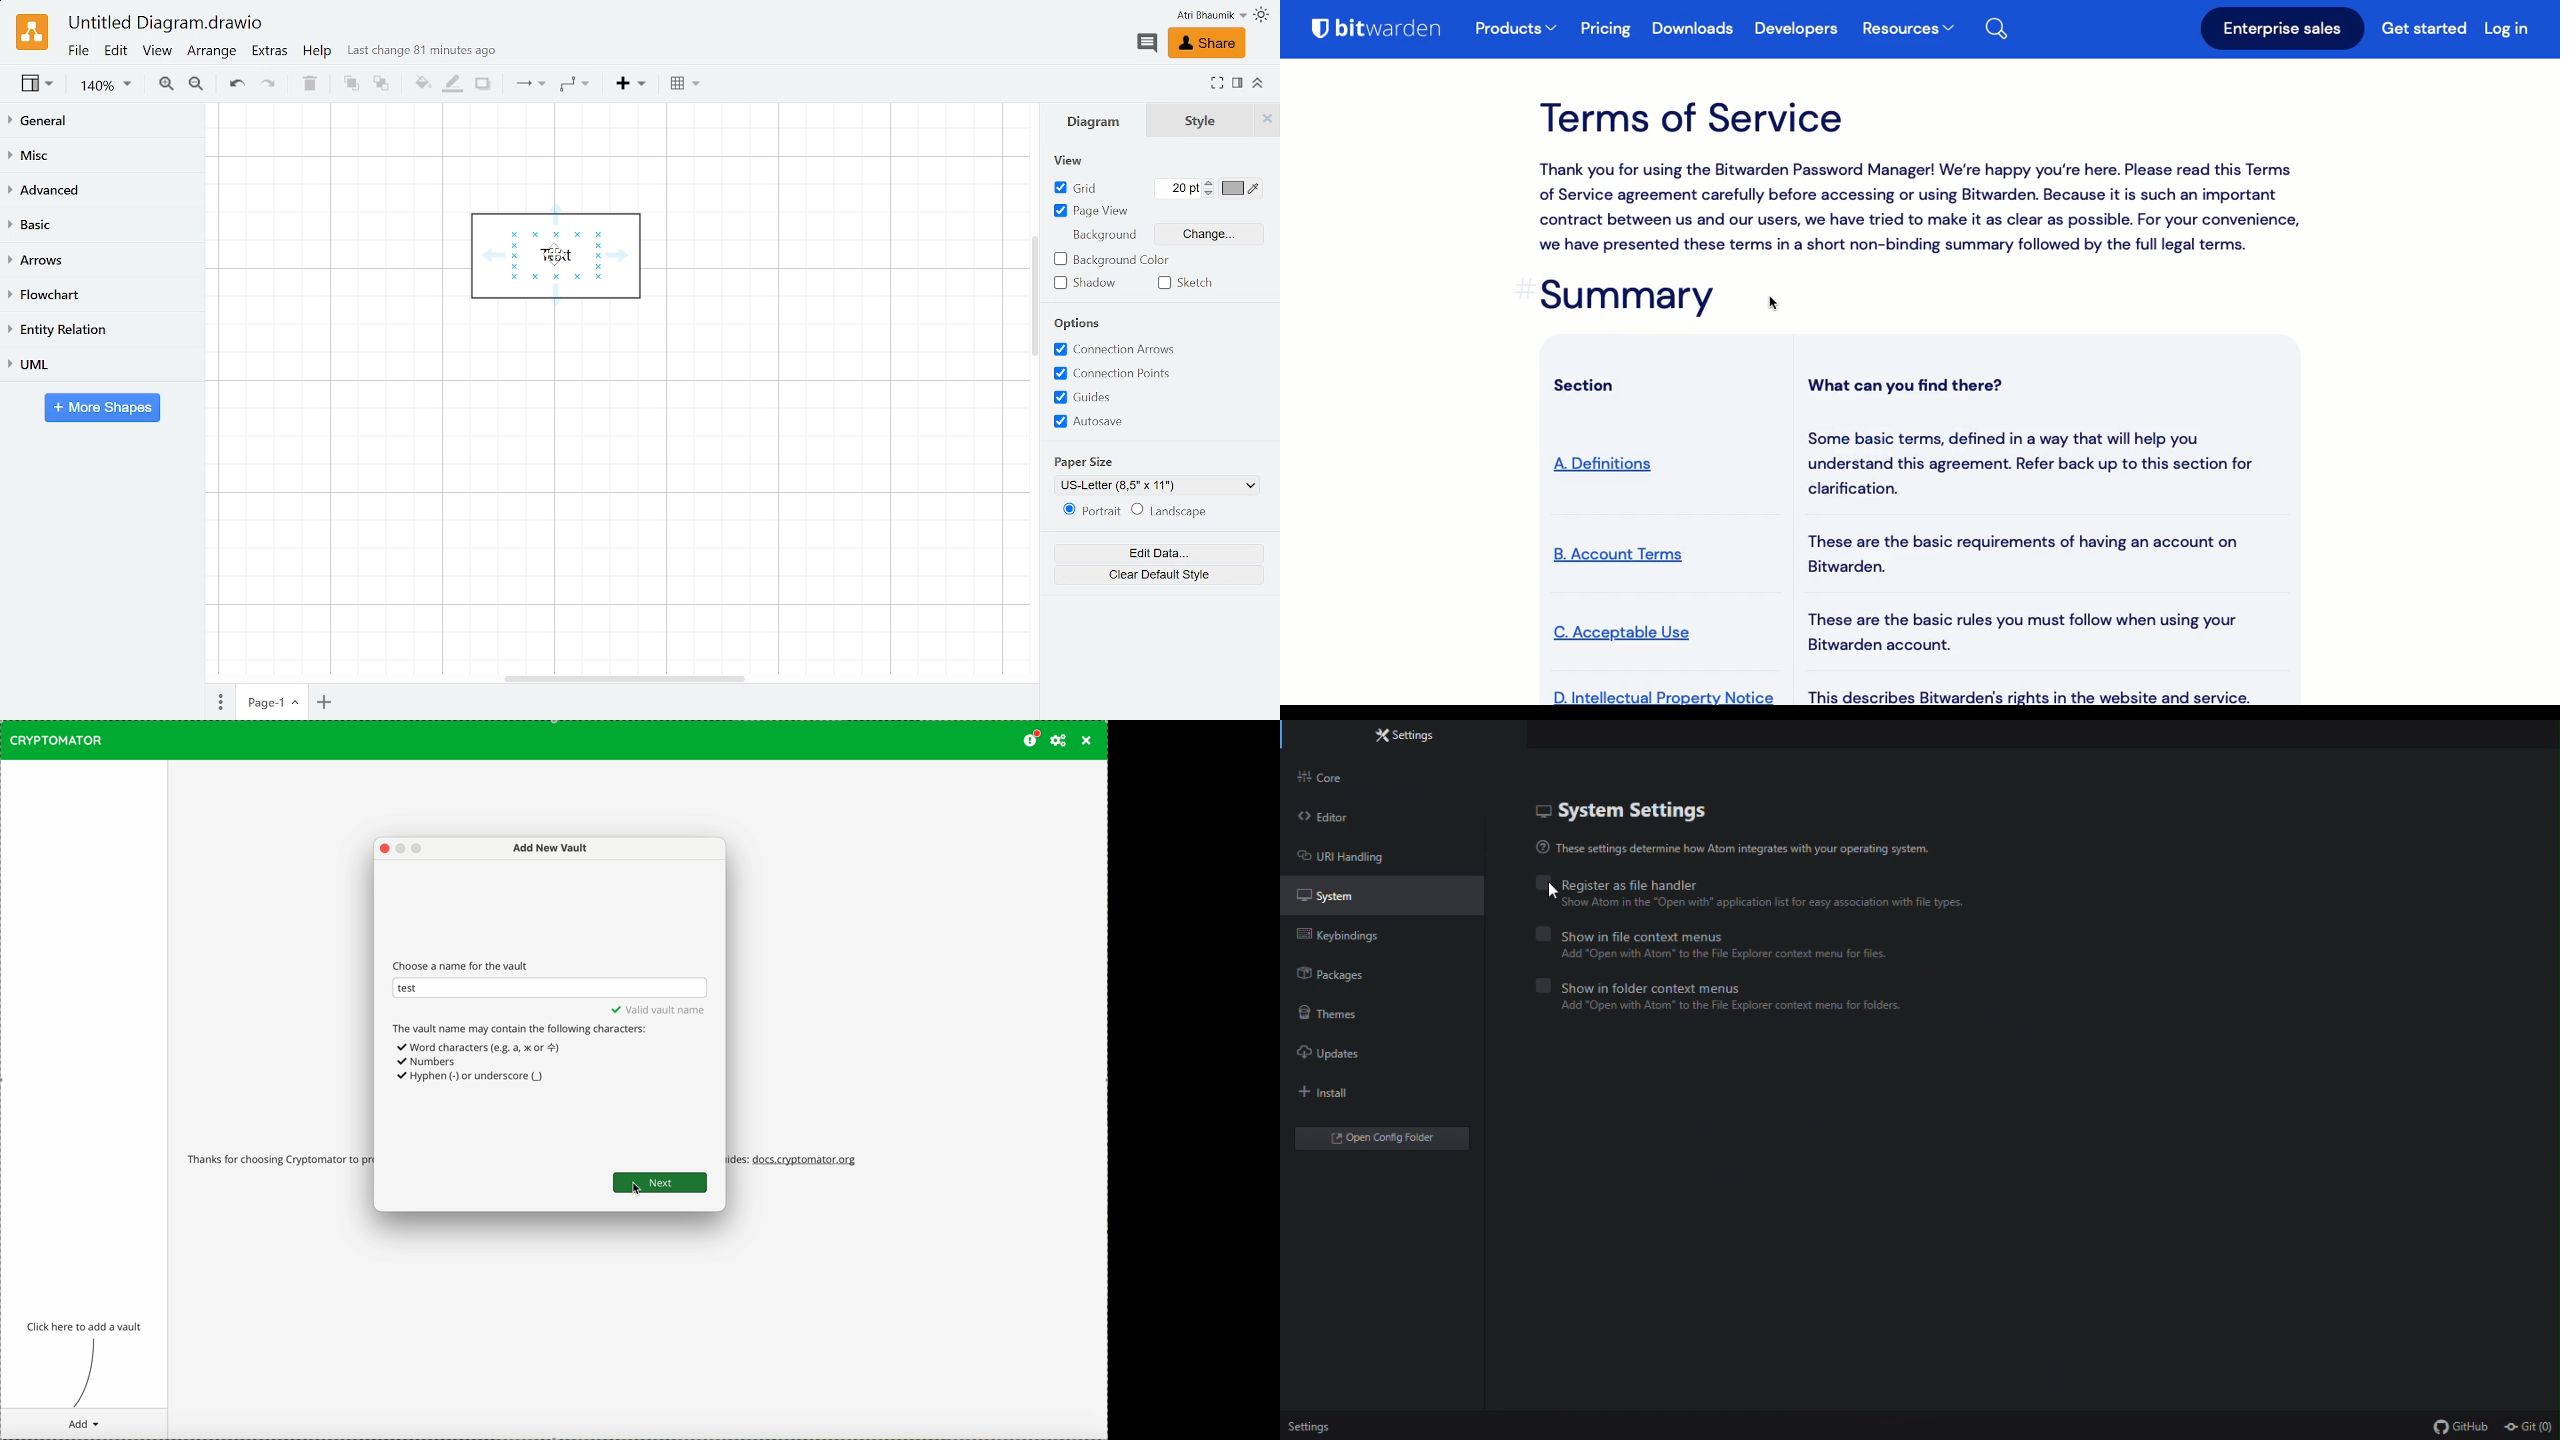 This screenshot has height=1456, width=2576. I want to click on options, so click(1076, 325).